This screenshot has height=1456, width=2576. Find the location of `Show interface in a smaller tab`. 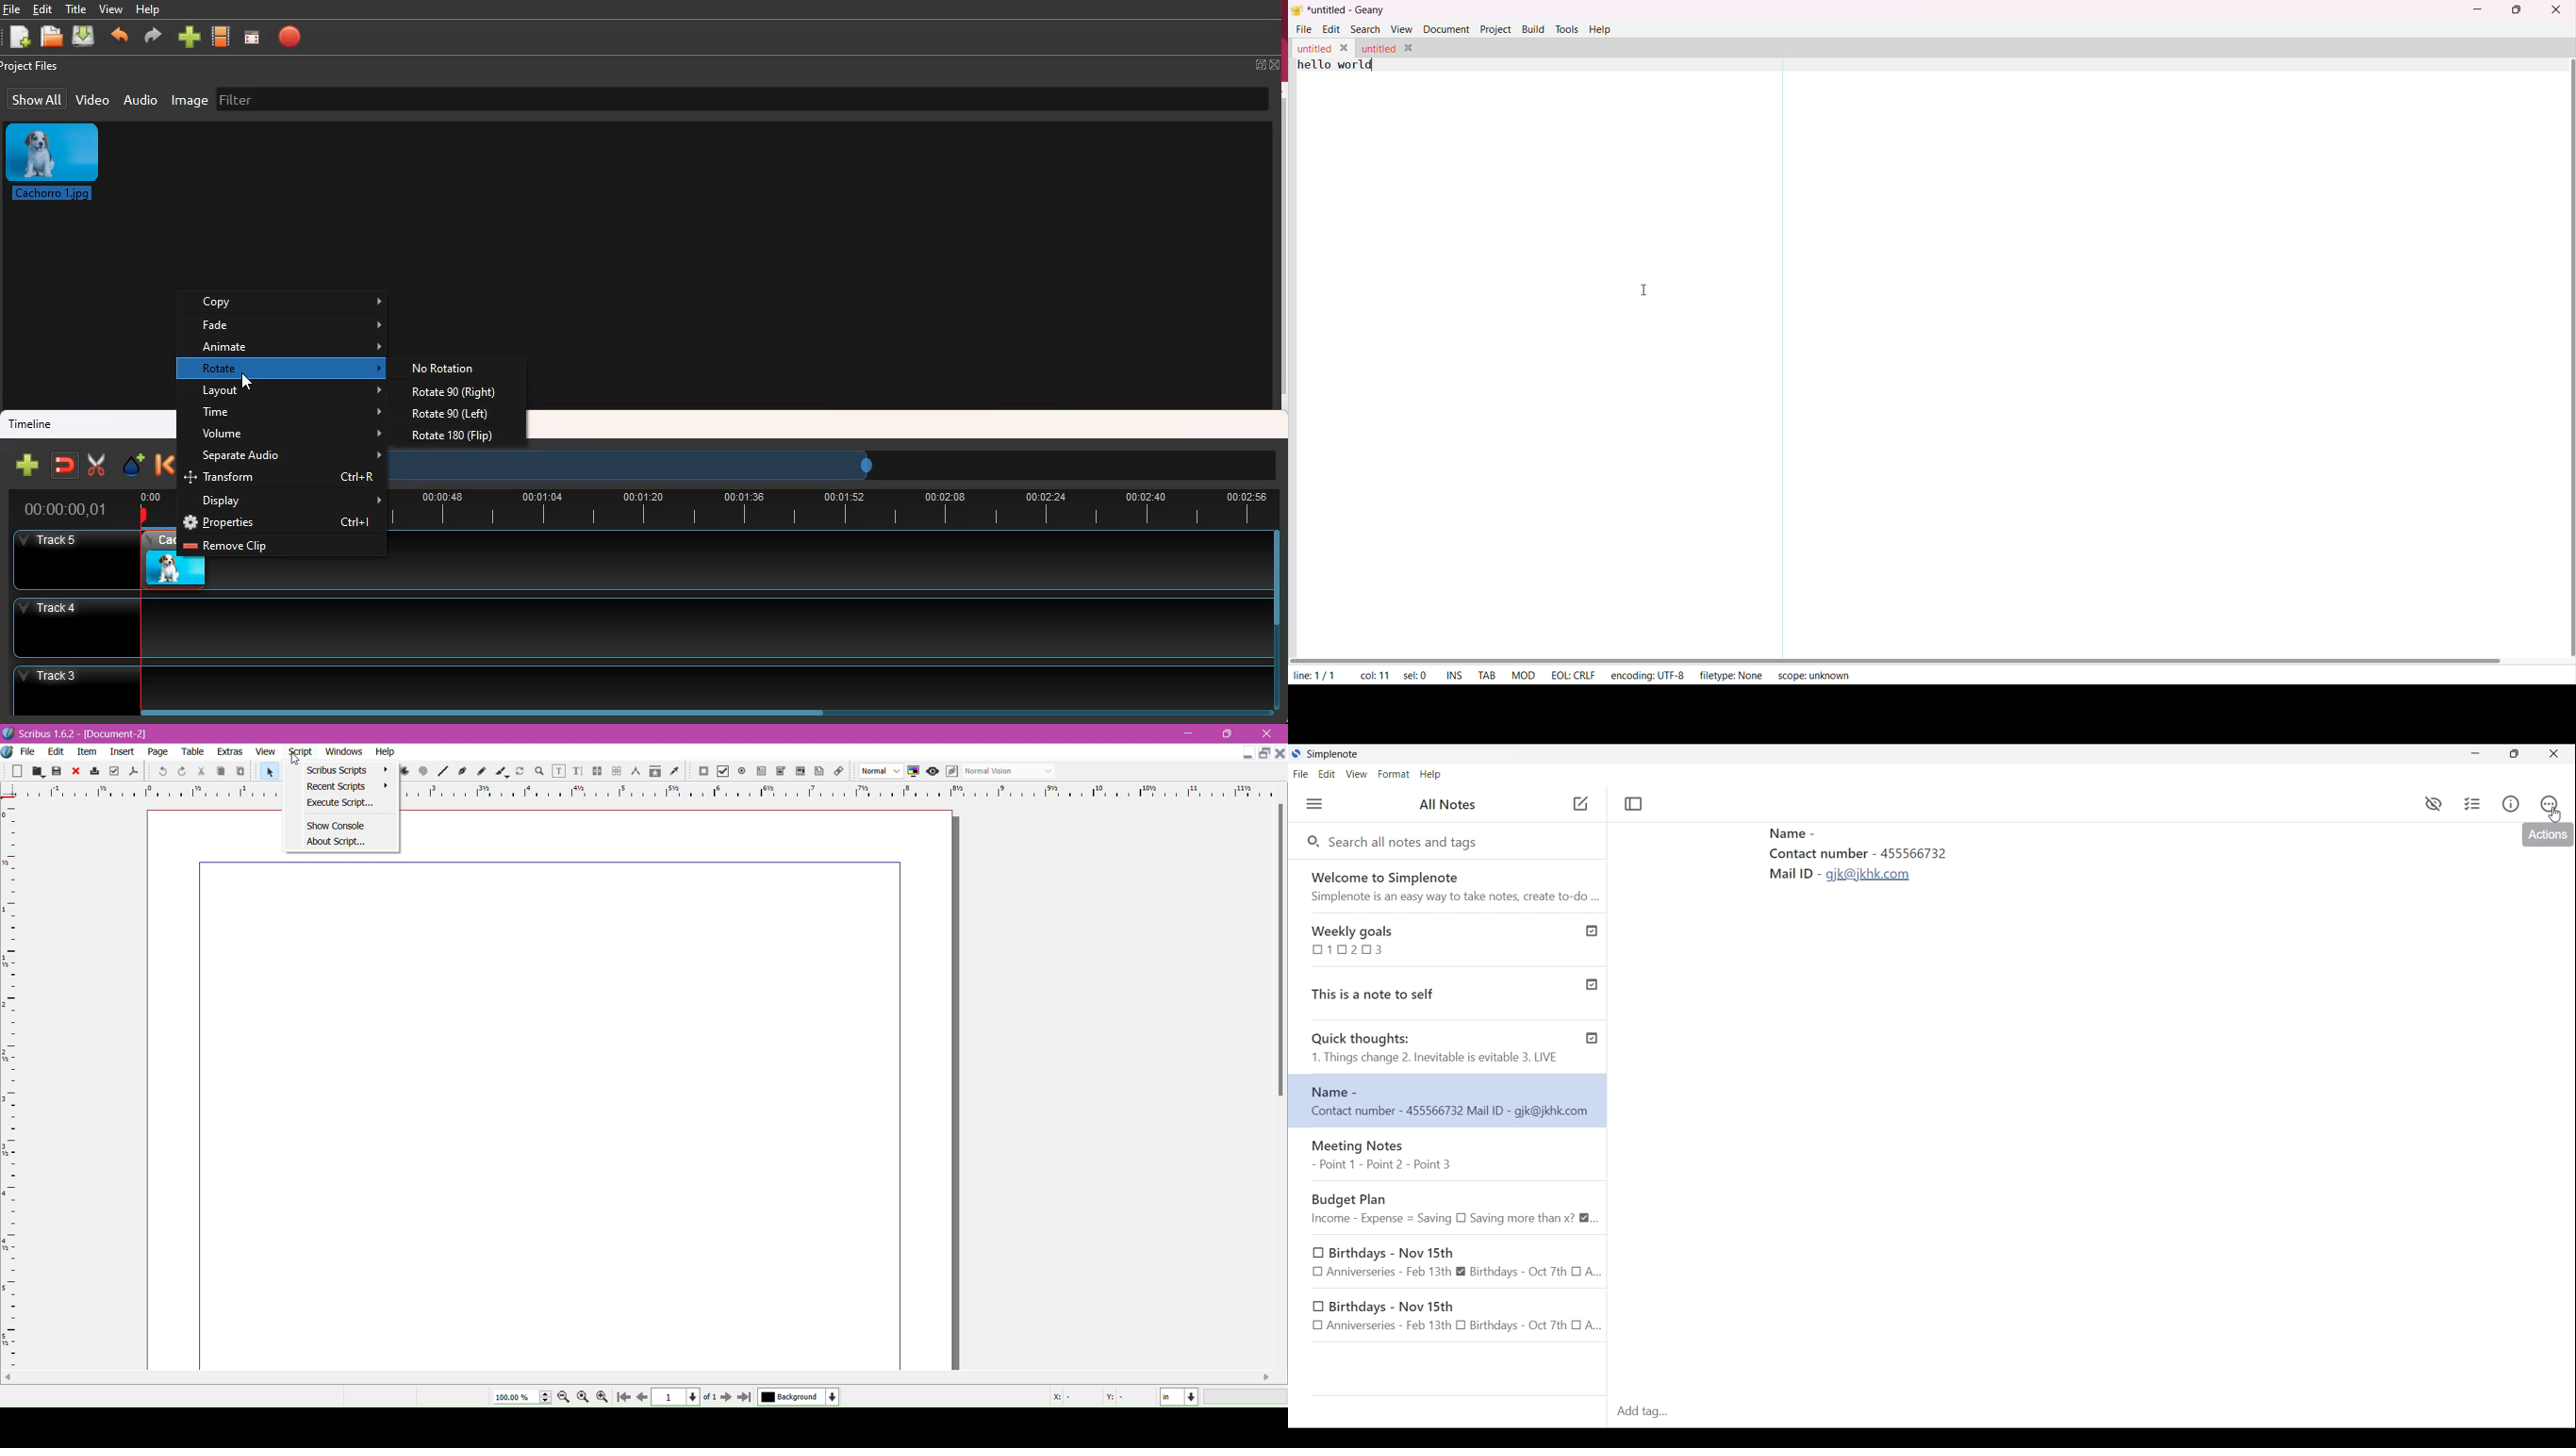

Show interface in a smaller tab is located at coordinates (2515, 753).